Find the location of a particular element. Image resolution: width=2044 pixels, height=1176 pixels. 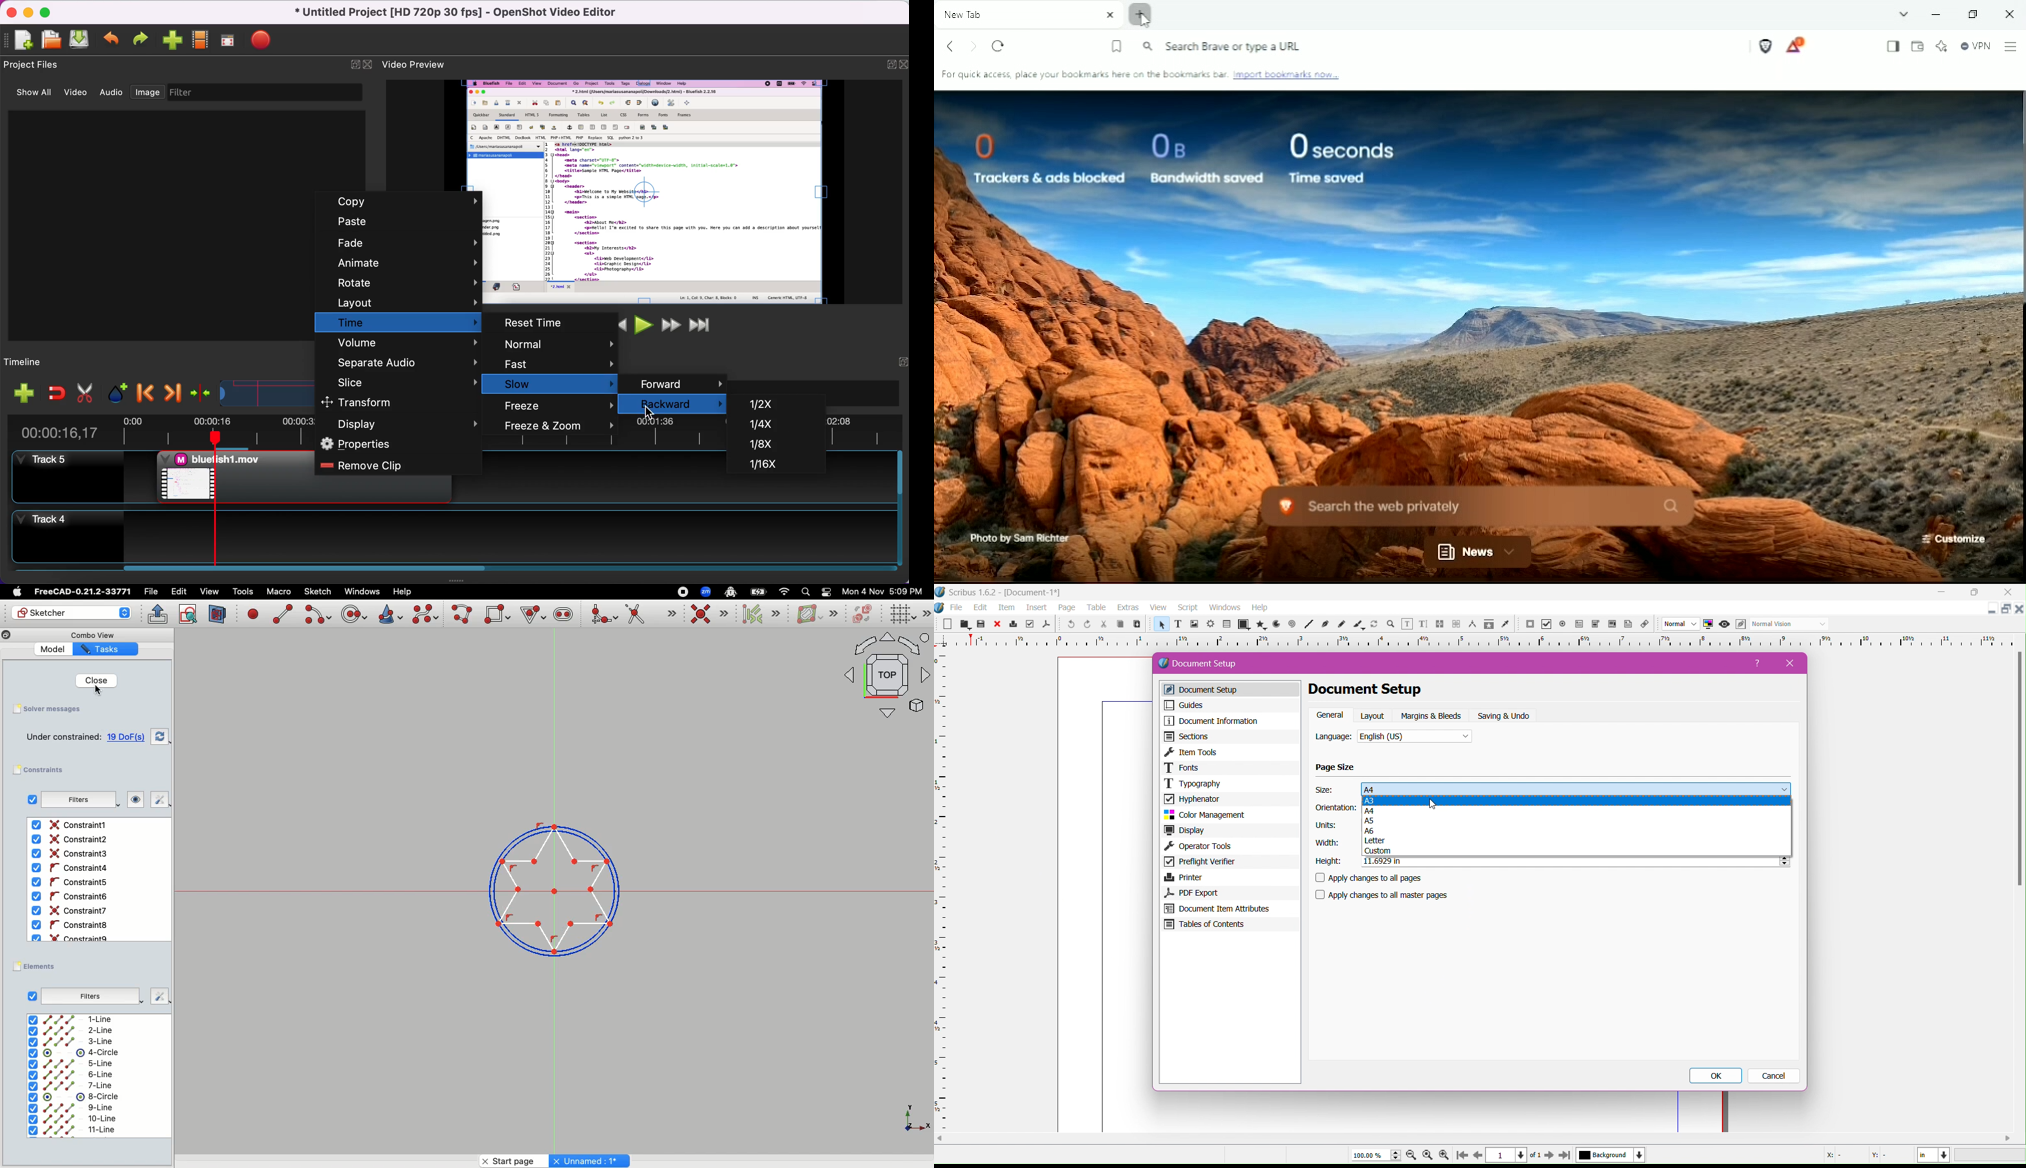

image preview quality is located at coordinates (1681, 624).